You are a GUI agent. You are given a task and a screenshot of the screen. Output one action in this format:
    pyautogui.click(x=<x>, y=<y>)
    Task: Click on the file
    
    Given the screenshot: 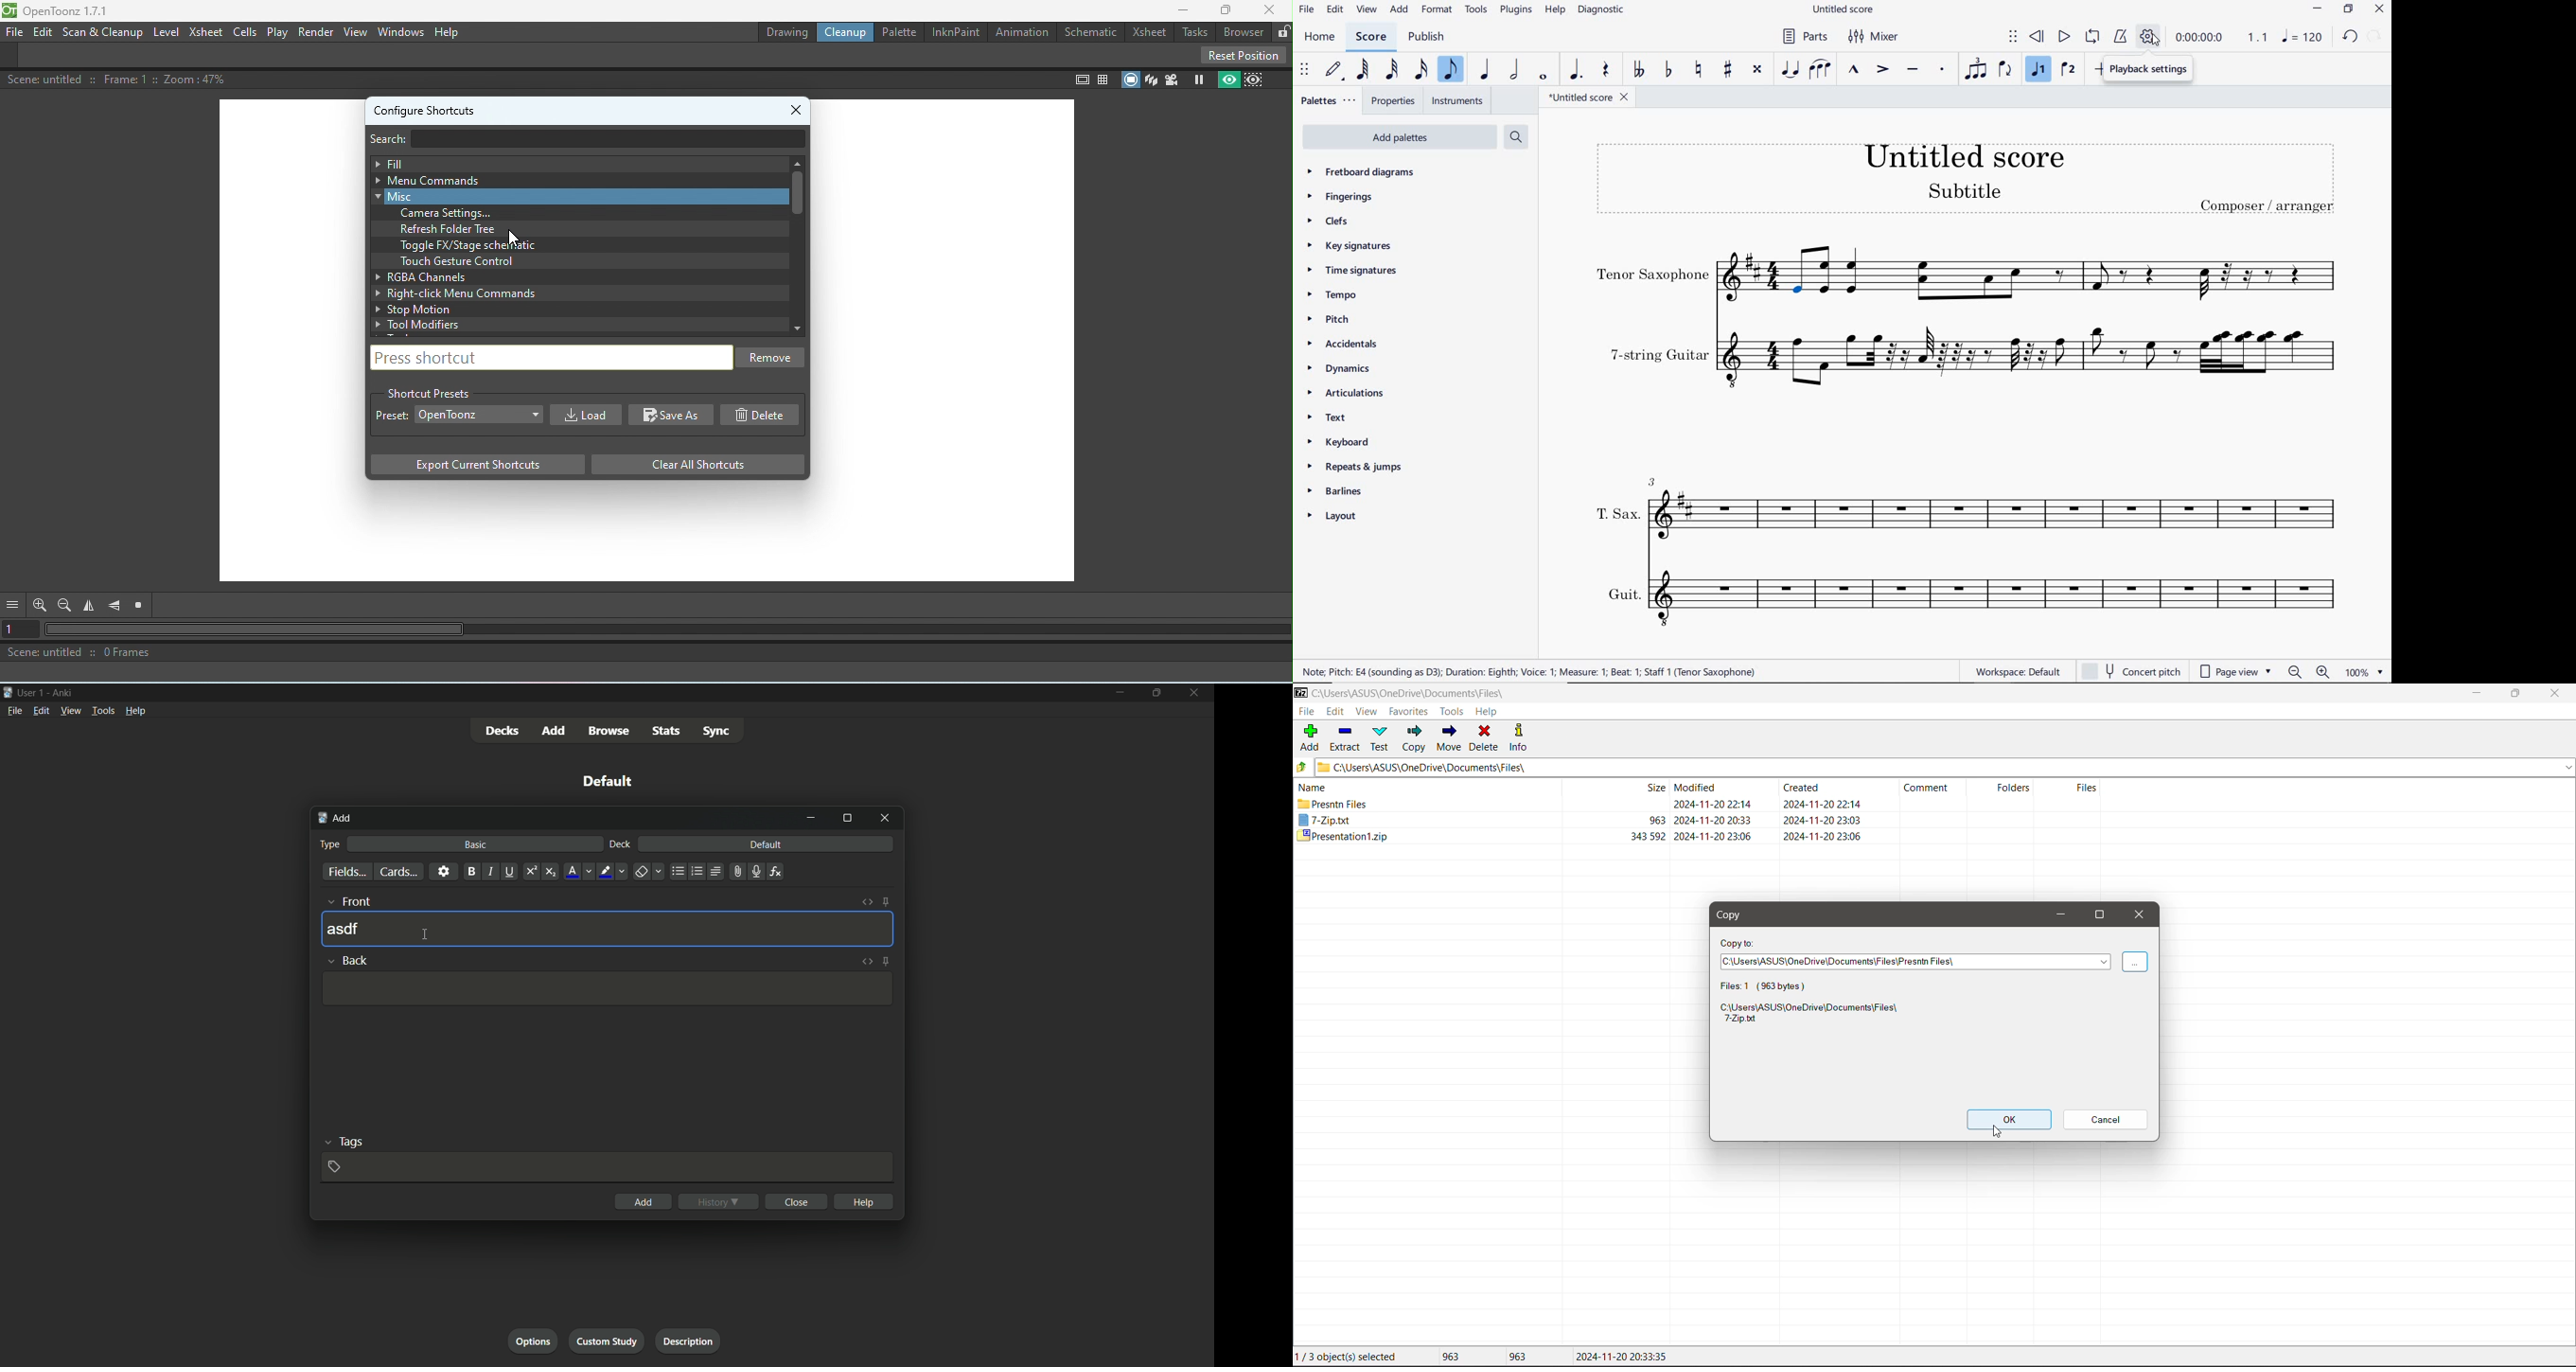 What is the action you would take?
    pyautogui.click(x=13, y=710)
    